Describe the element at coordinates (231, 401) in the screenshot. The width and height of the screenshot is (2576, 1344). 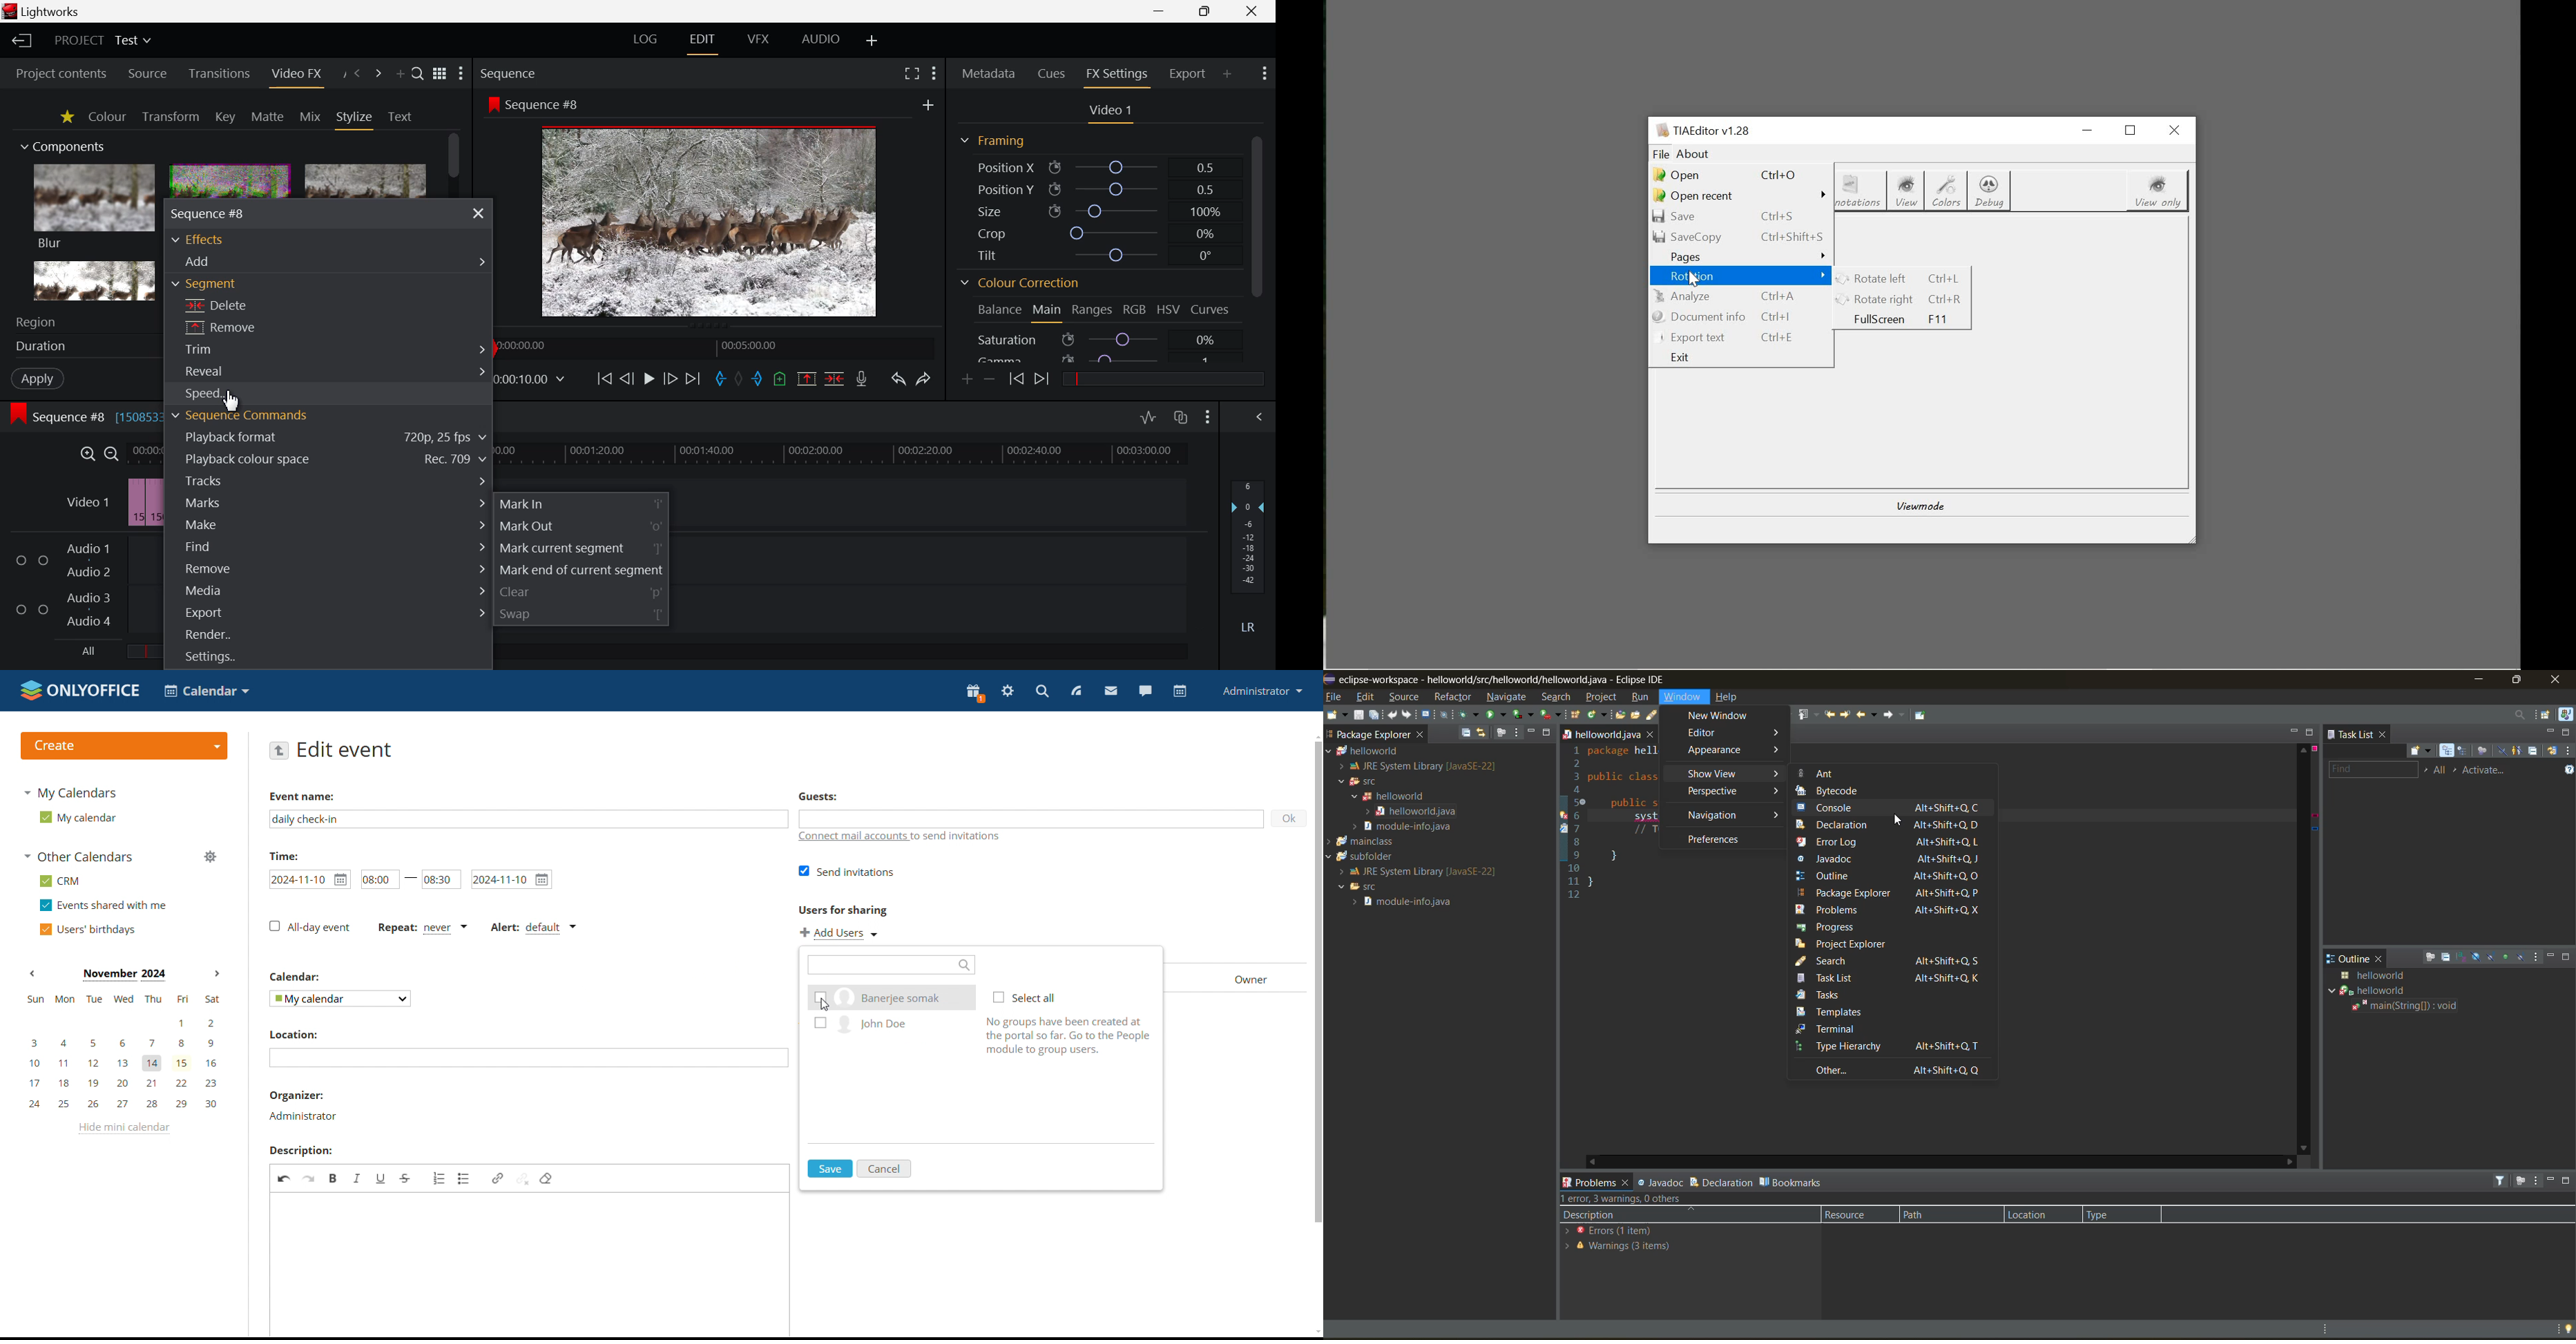
I see `cursor` at that location.